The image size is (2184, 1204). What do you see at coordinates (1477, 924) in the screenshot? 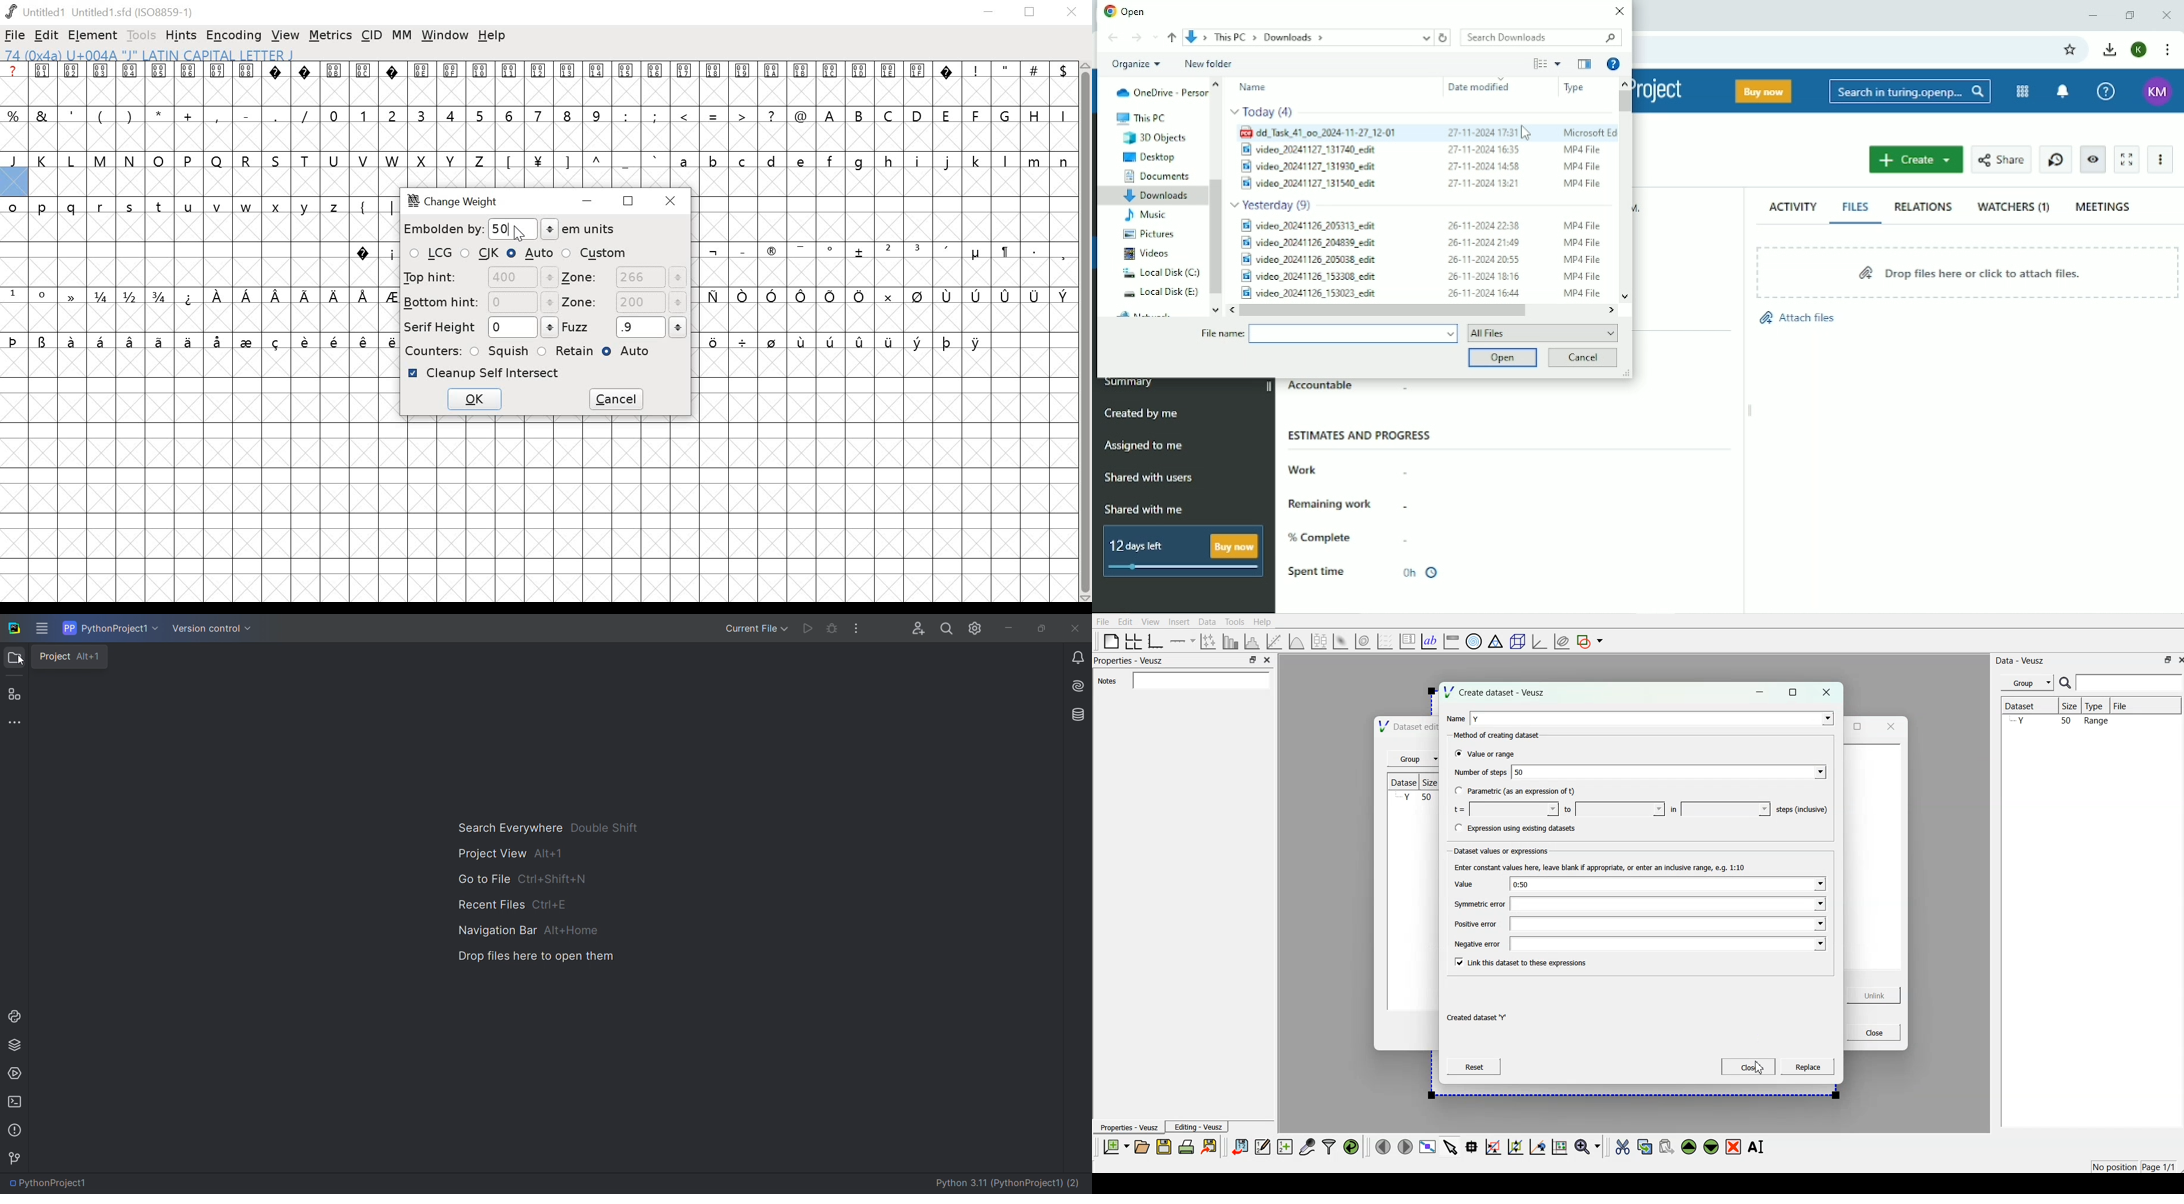
I see `Positive error` at bounding box center [1477, 924].